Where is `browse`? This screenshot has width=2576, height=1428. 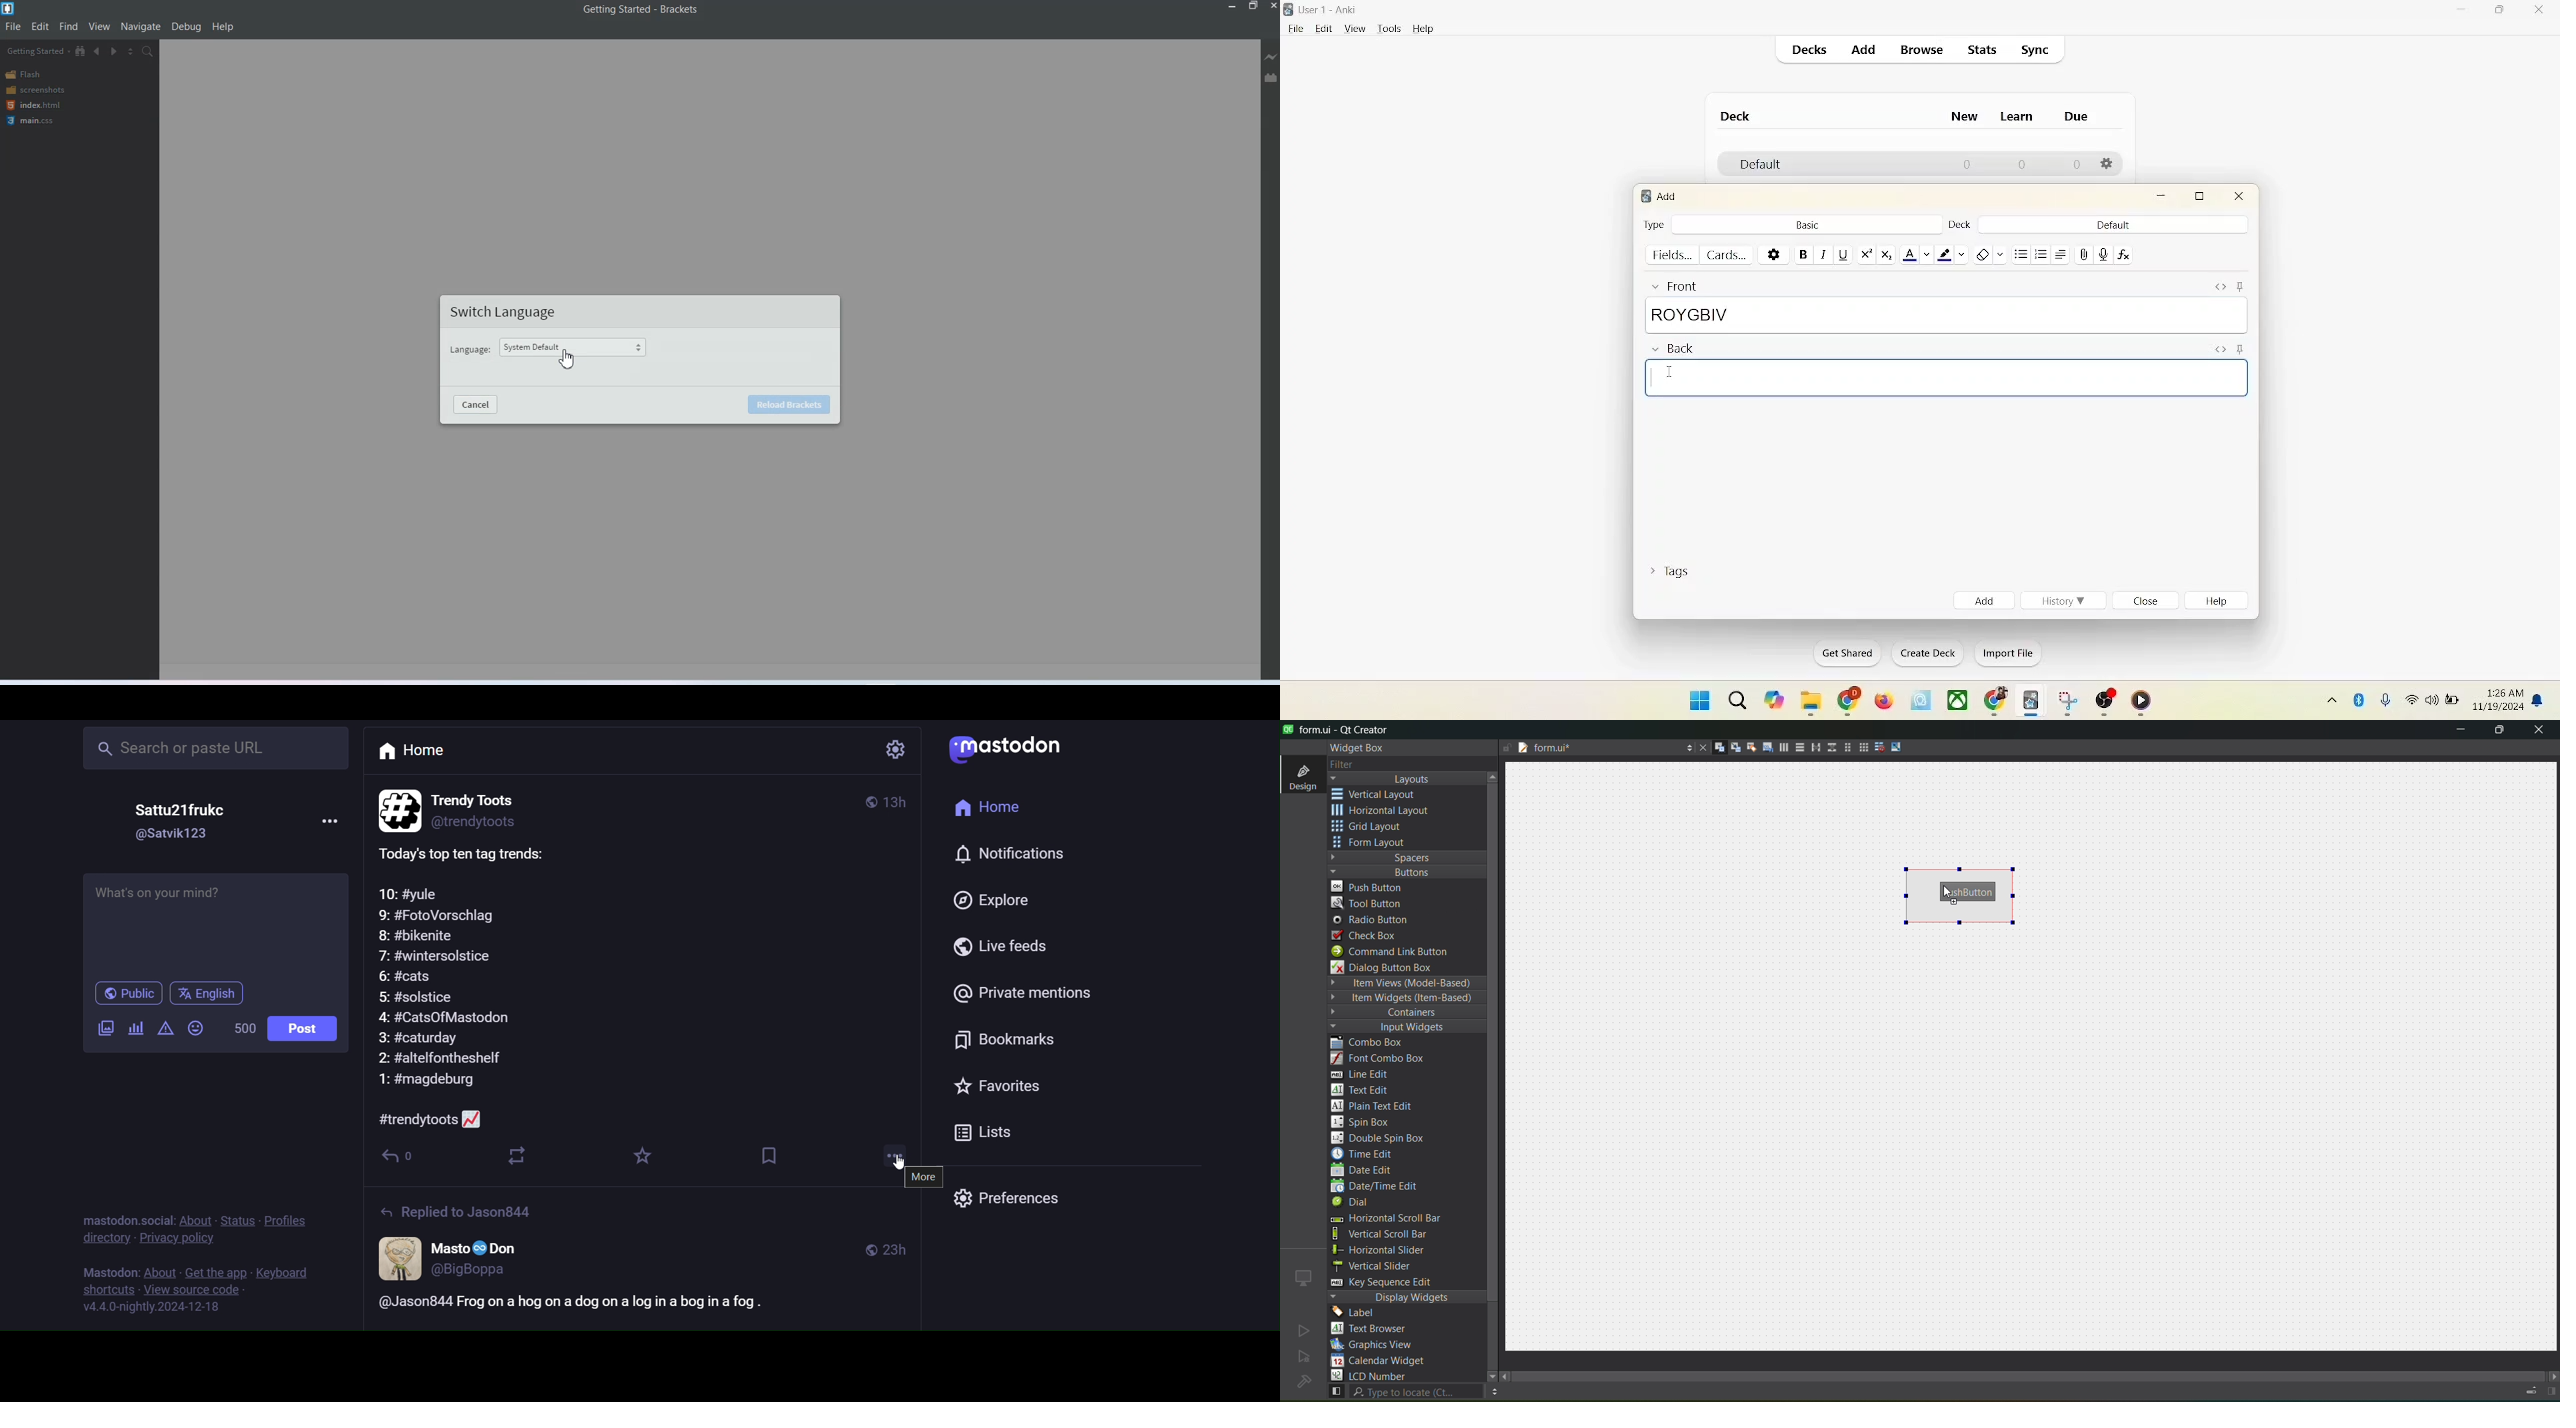 browse is located at coordinates (1924, 51).